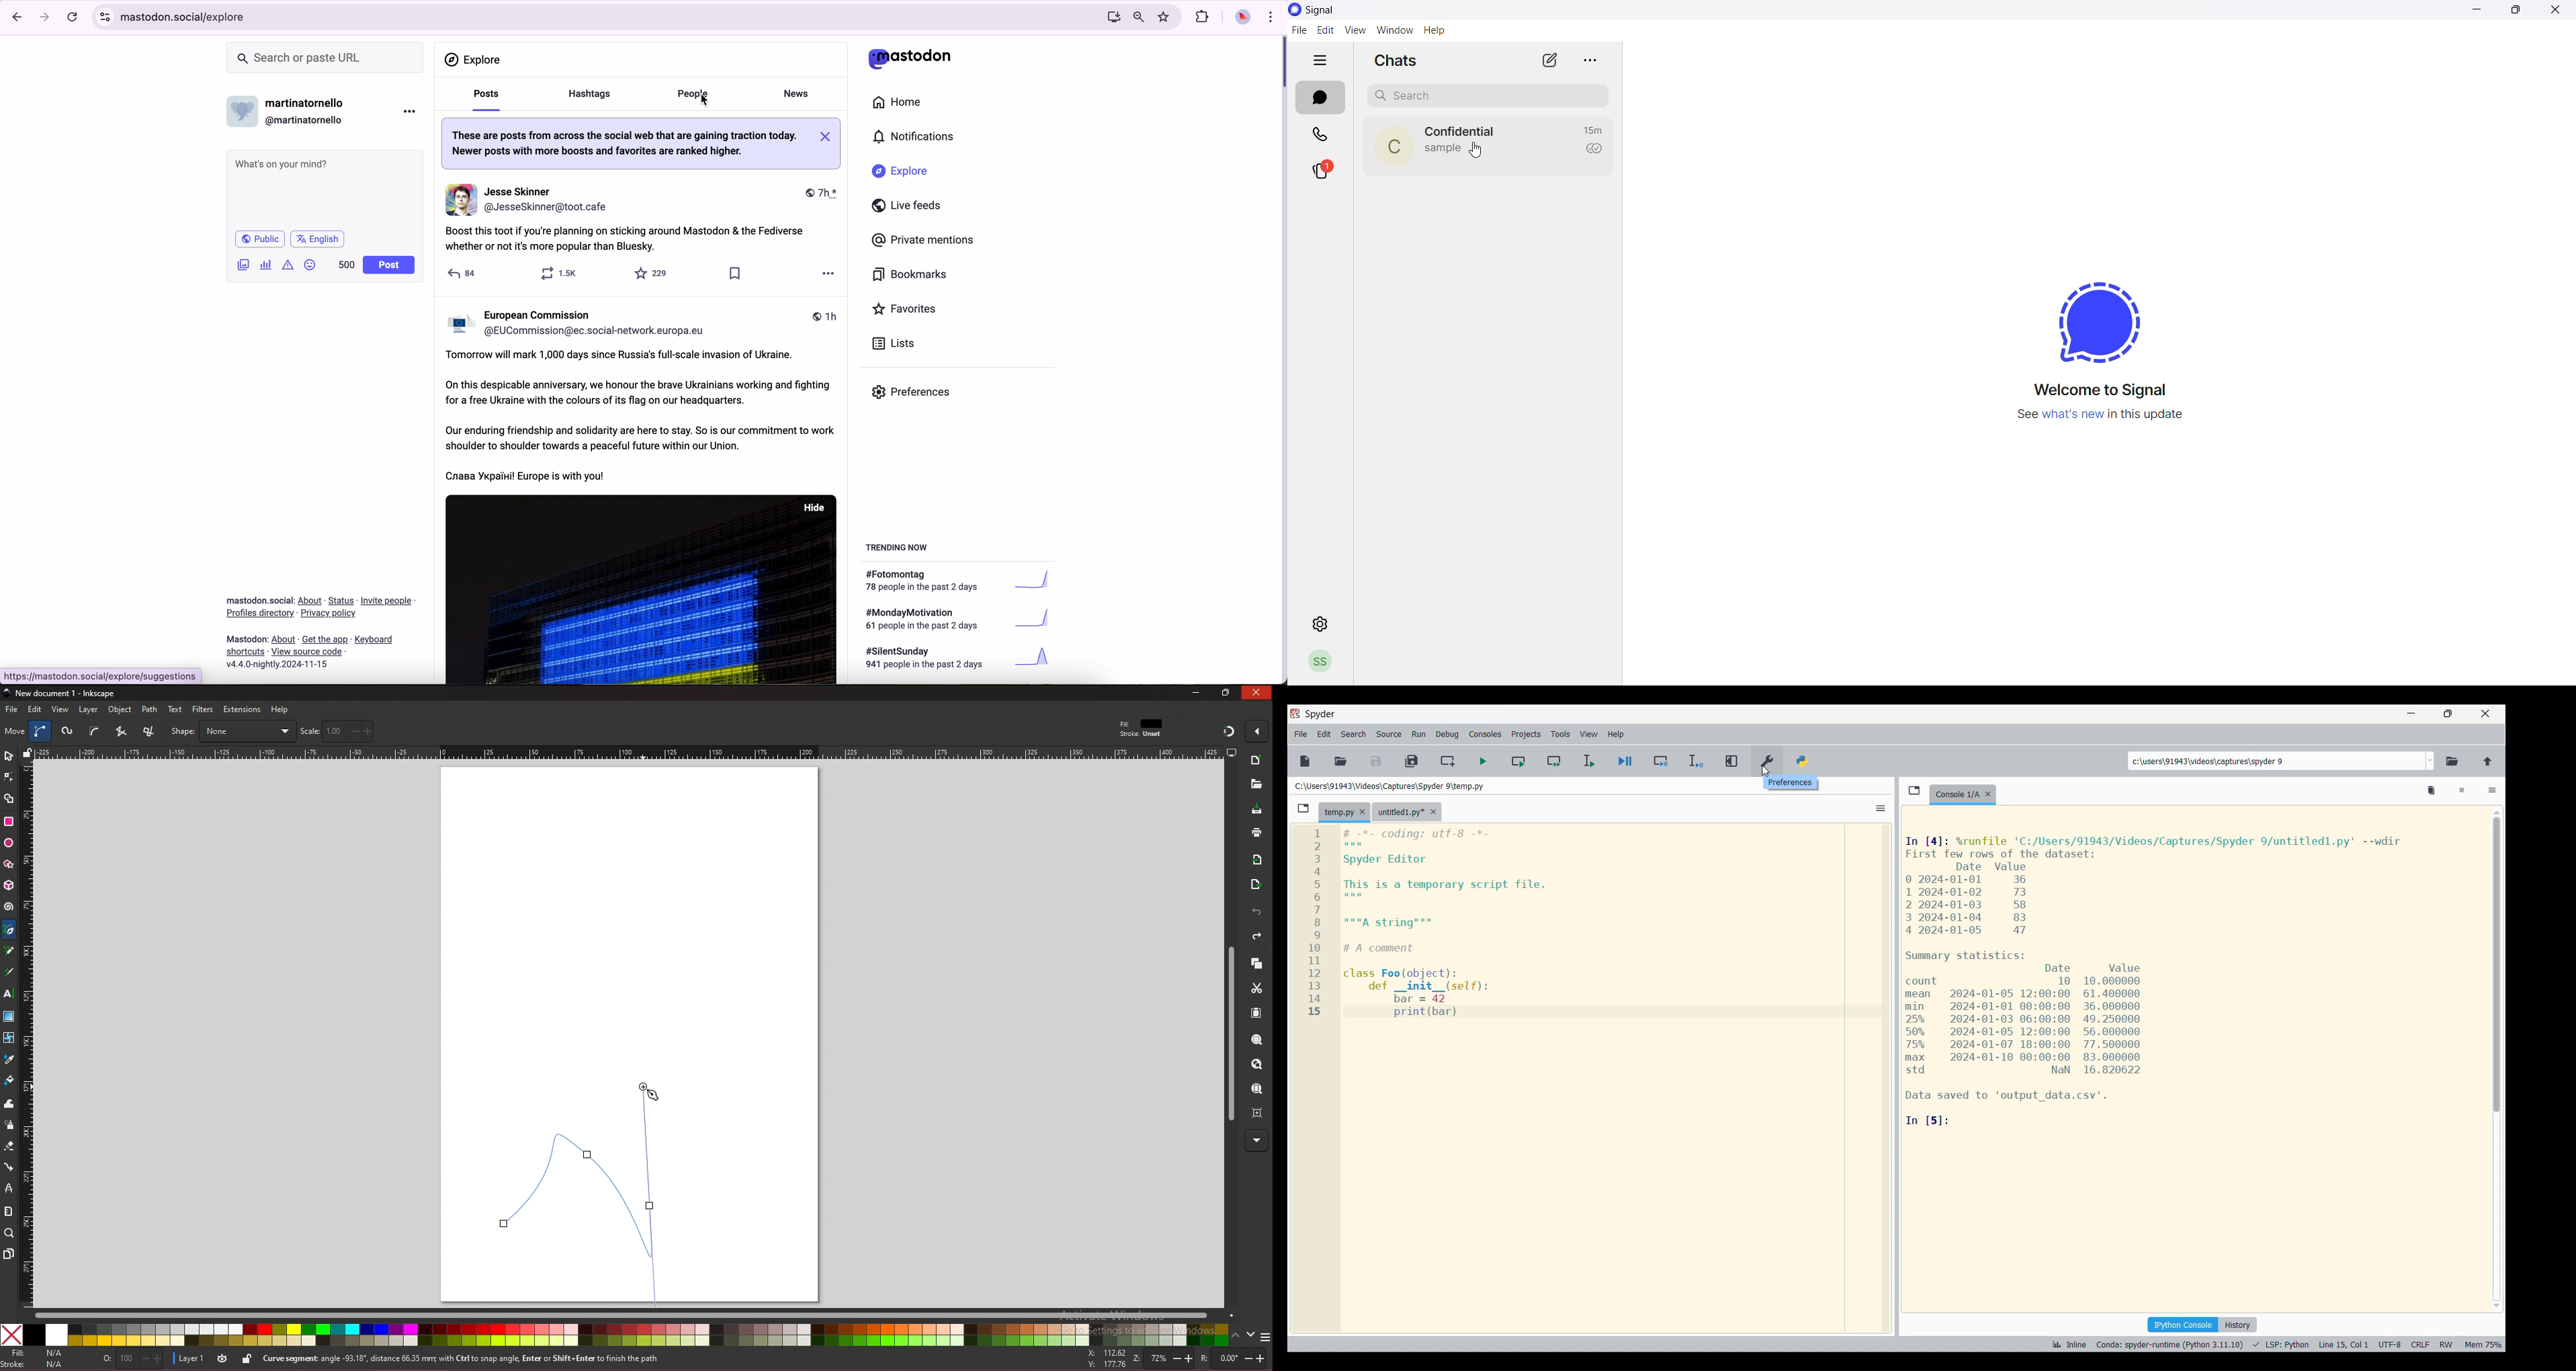 The image size is (2576, 1372). I want to click on PYTHONPATH manager, so click(1803, 760).